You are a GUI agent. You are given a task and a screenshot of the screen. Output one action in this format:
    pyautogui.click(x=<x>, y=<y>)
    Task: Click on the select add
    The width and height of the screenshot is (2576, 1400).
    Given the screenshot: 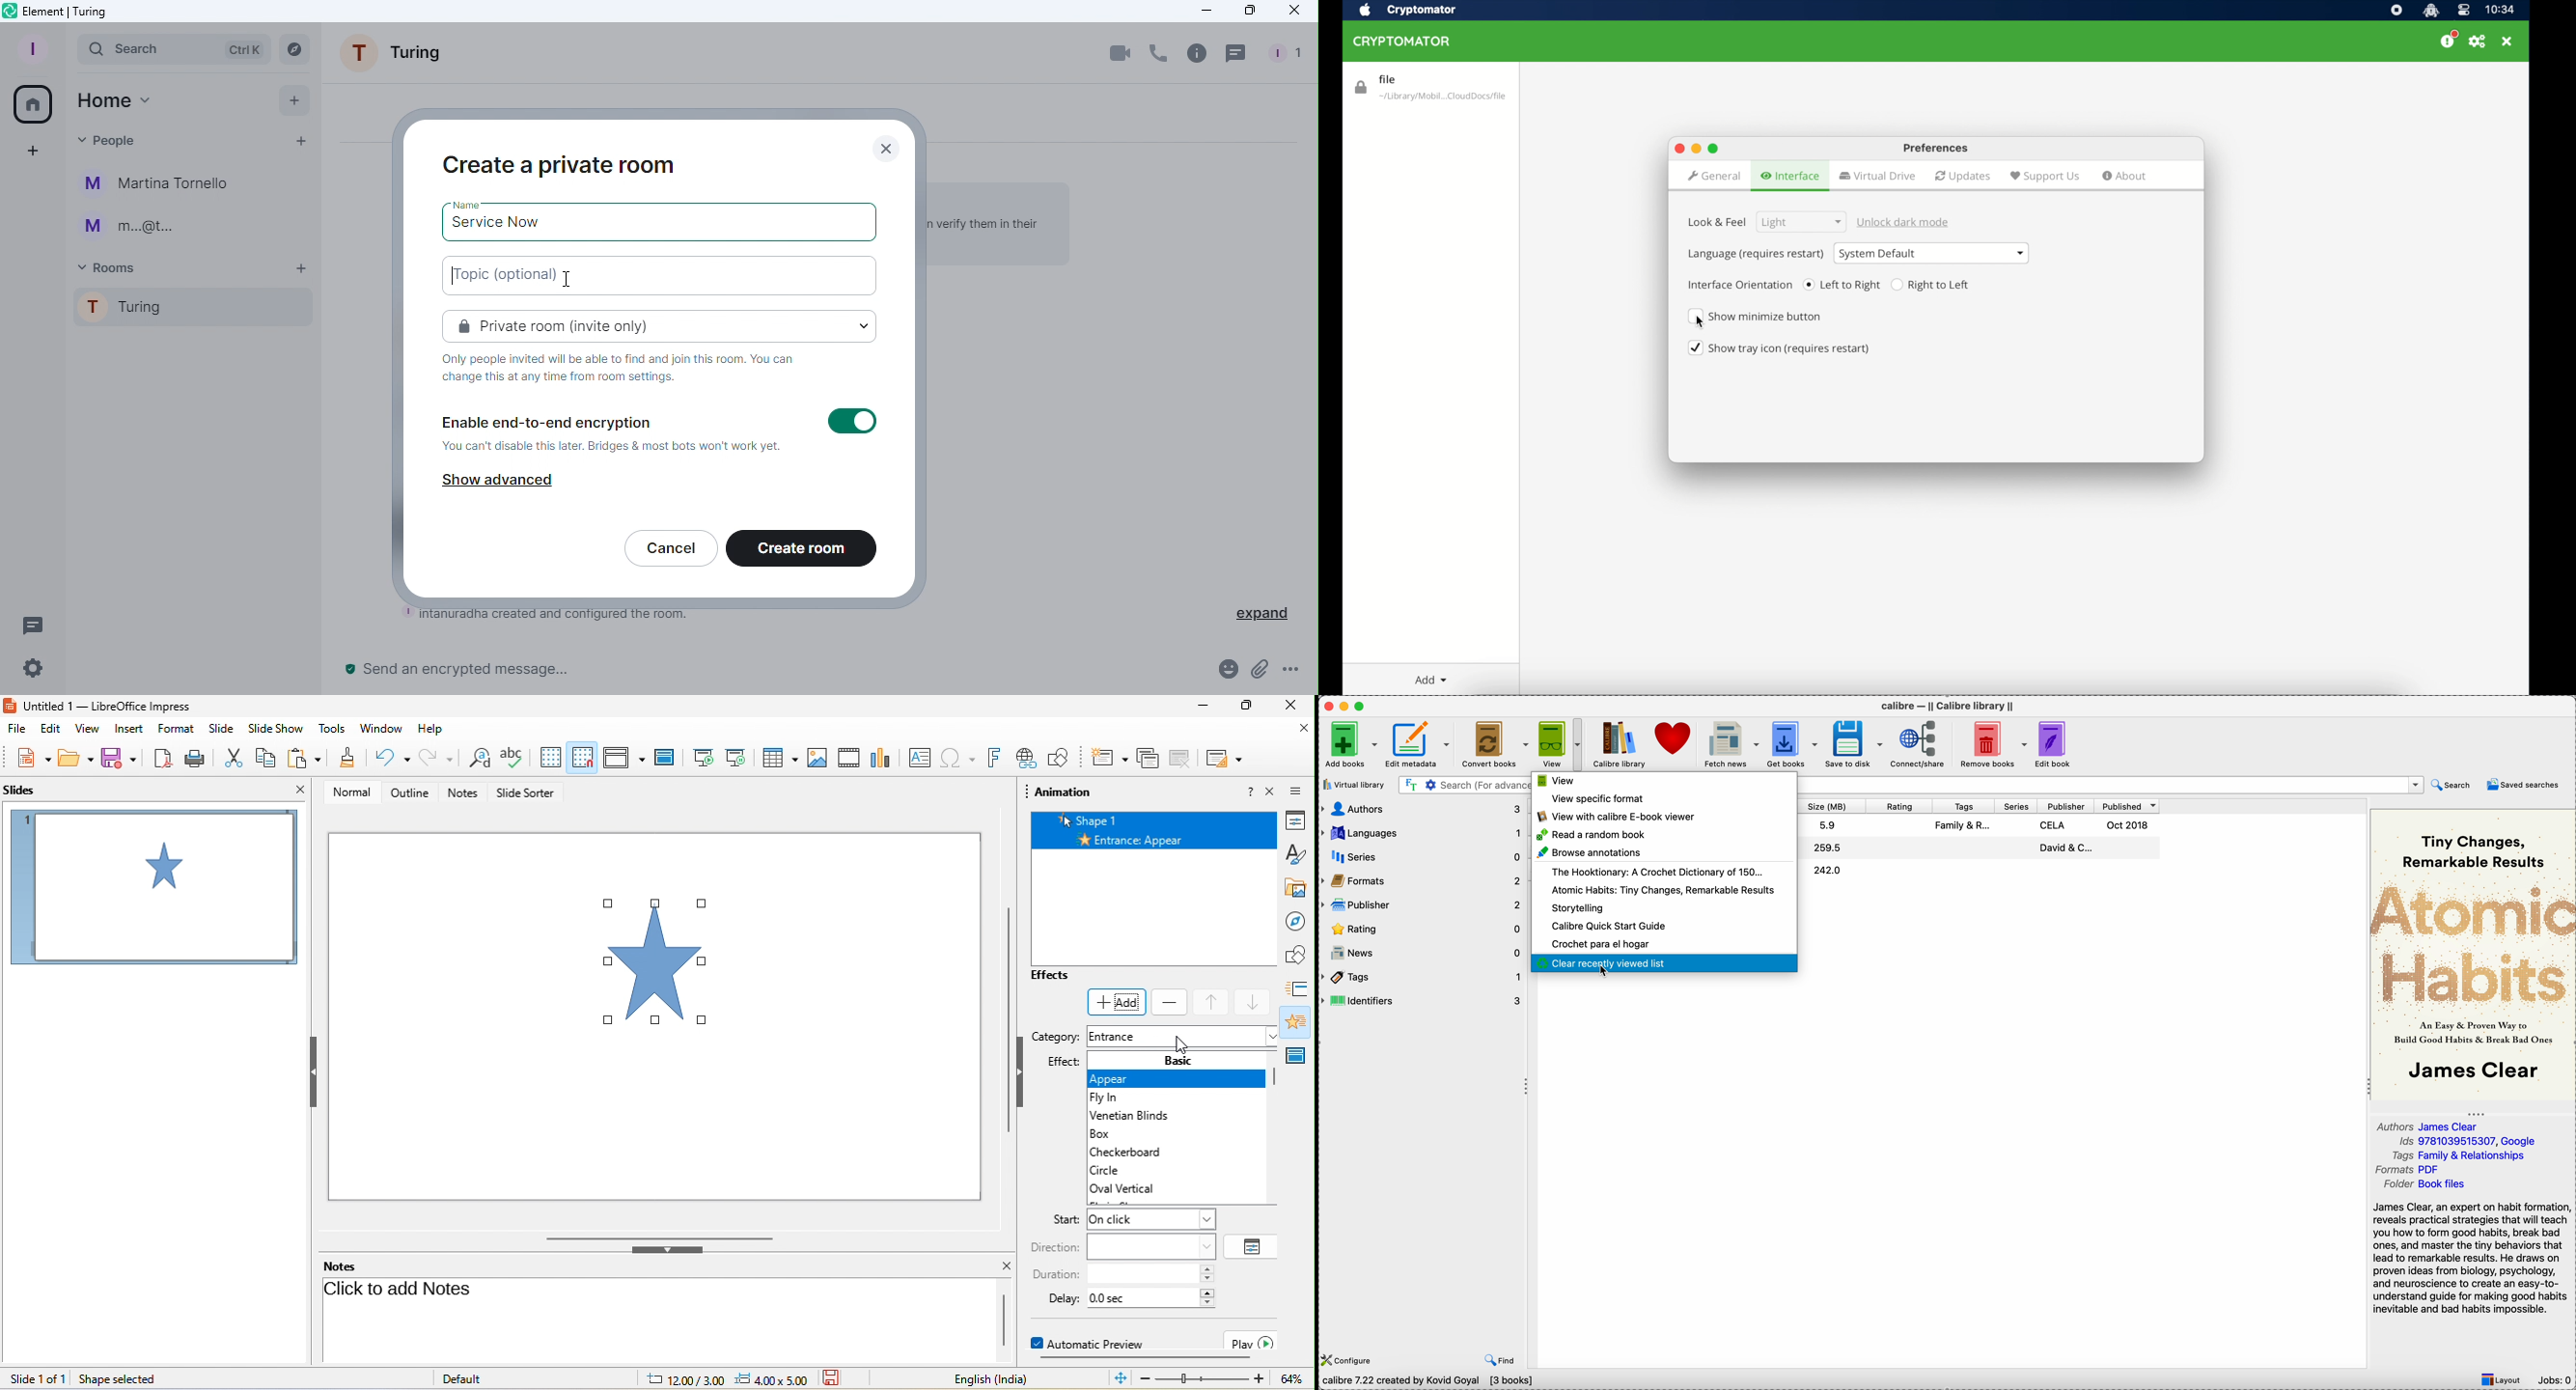 What is the action you would take?
    pyautogui.click(x=1116, y=1003)
    